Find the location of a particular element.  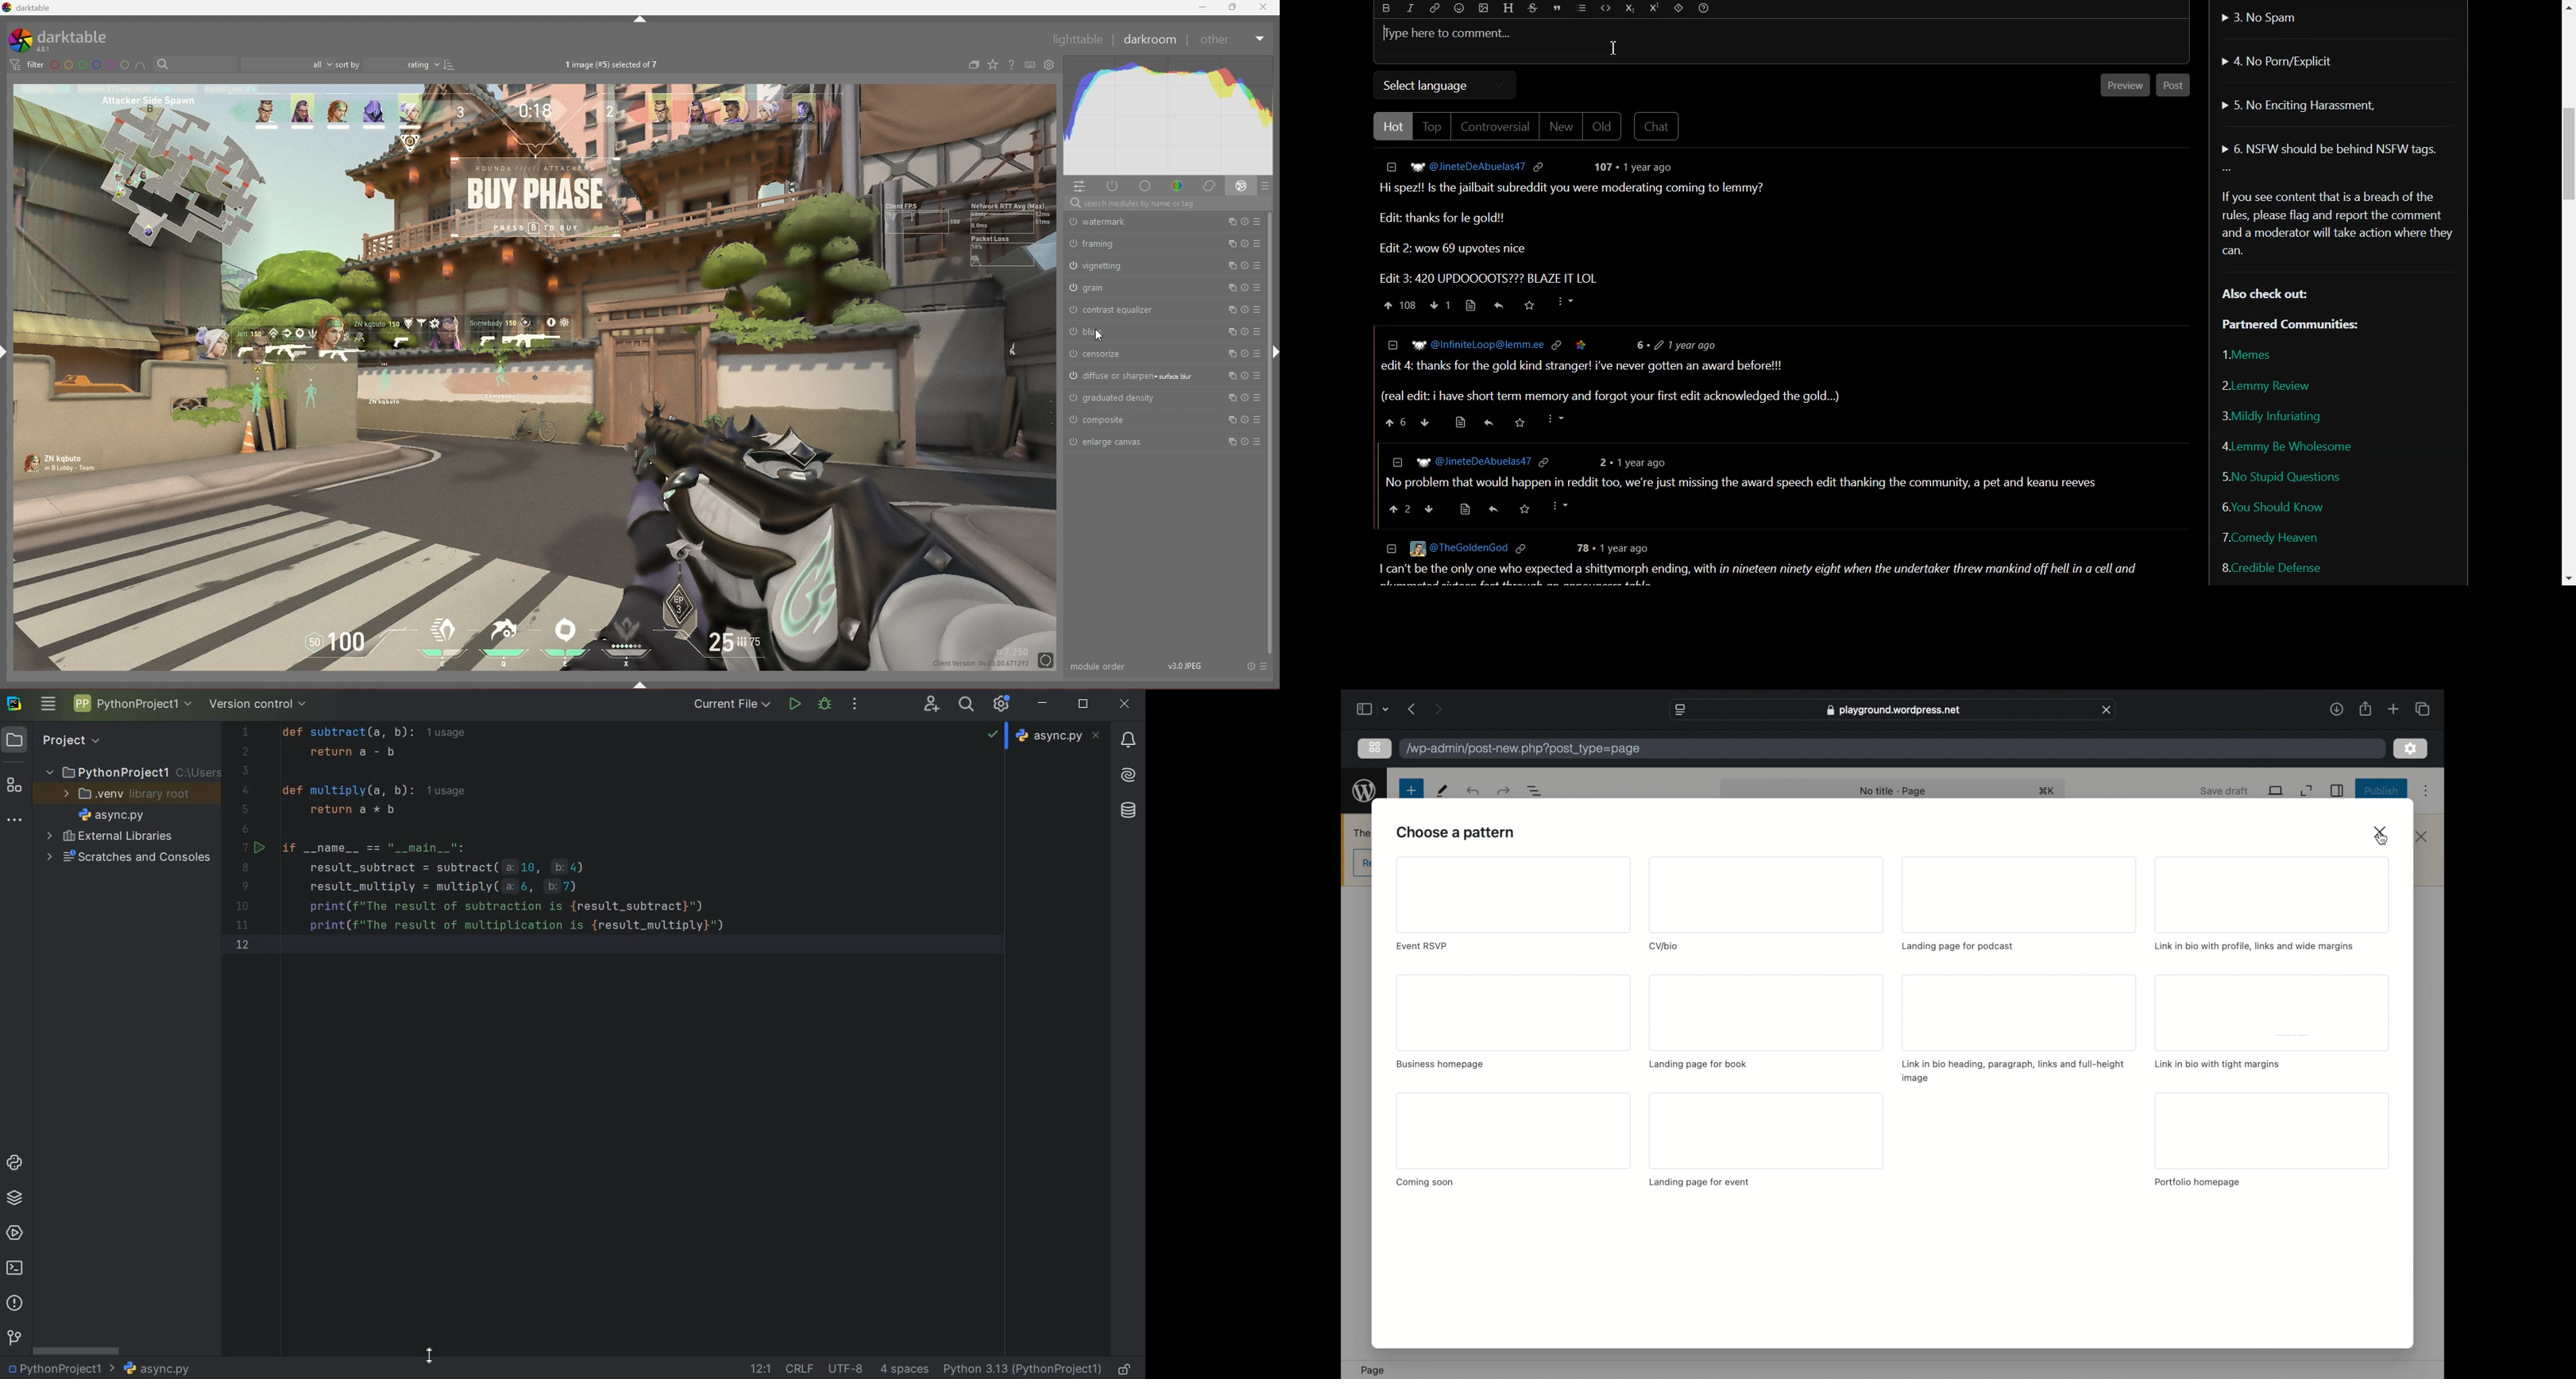

page is located at coordinates (1373, 1371).